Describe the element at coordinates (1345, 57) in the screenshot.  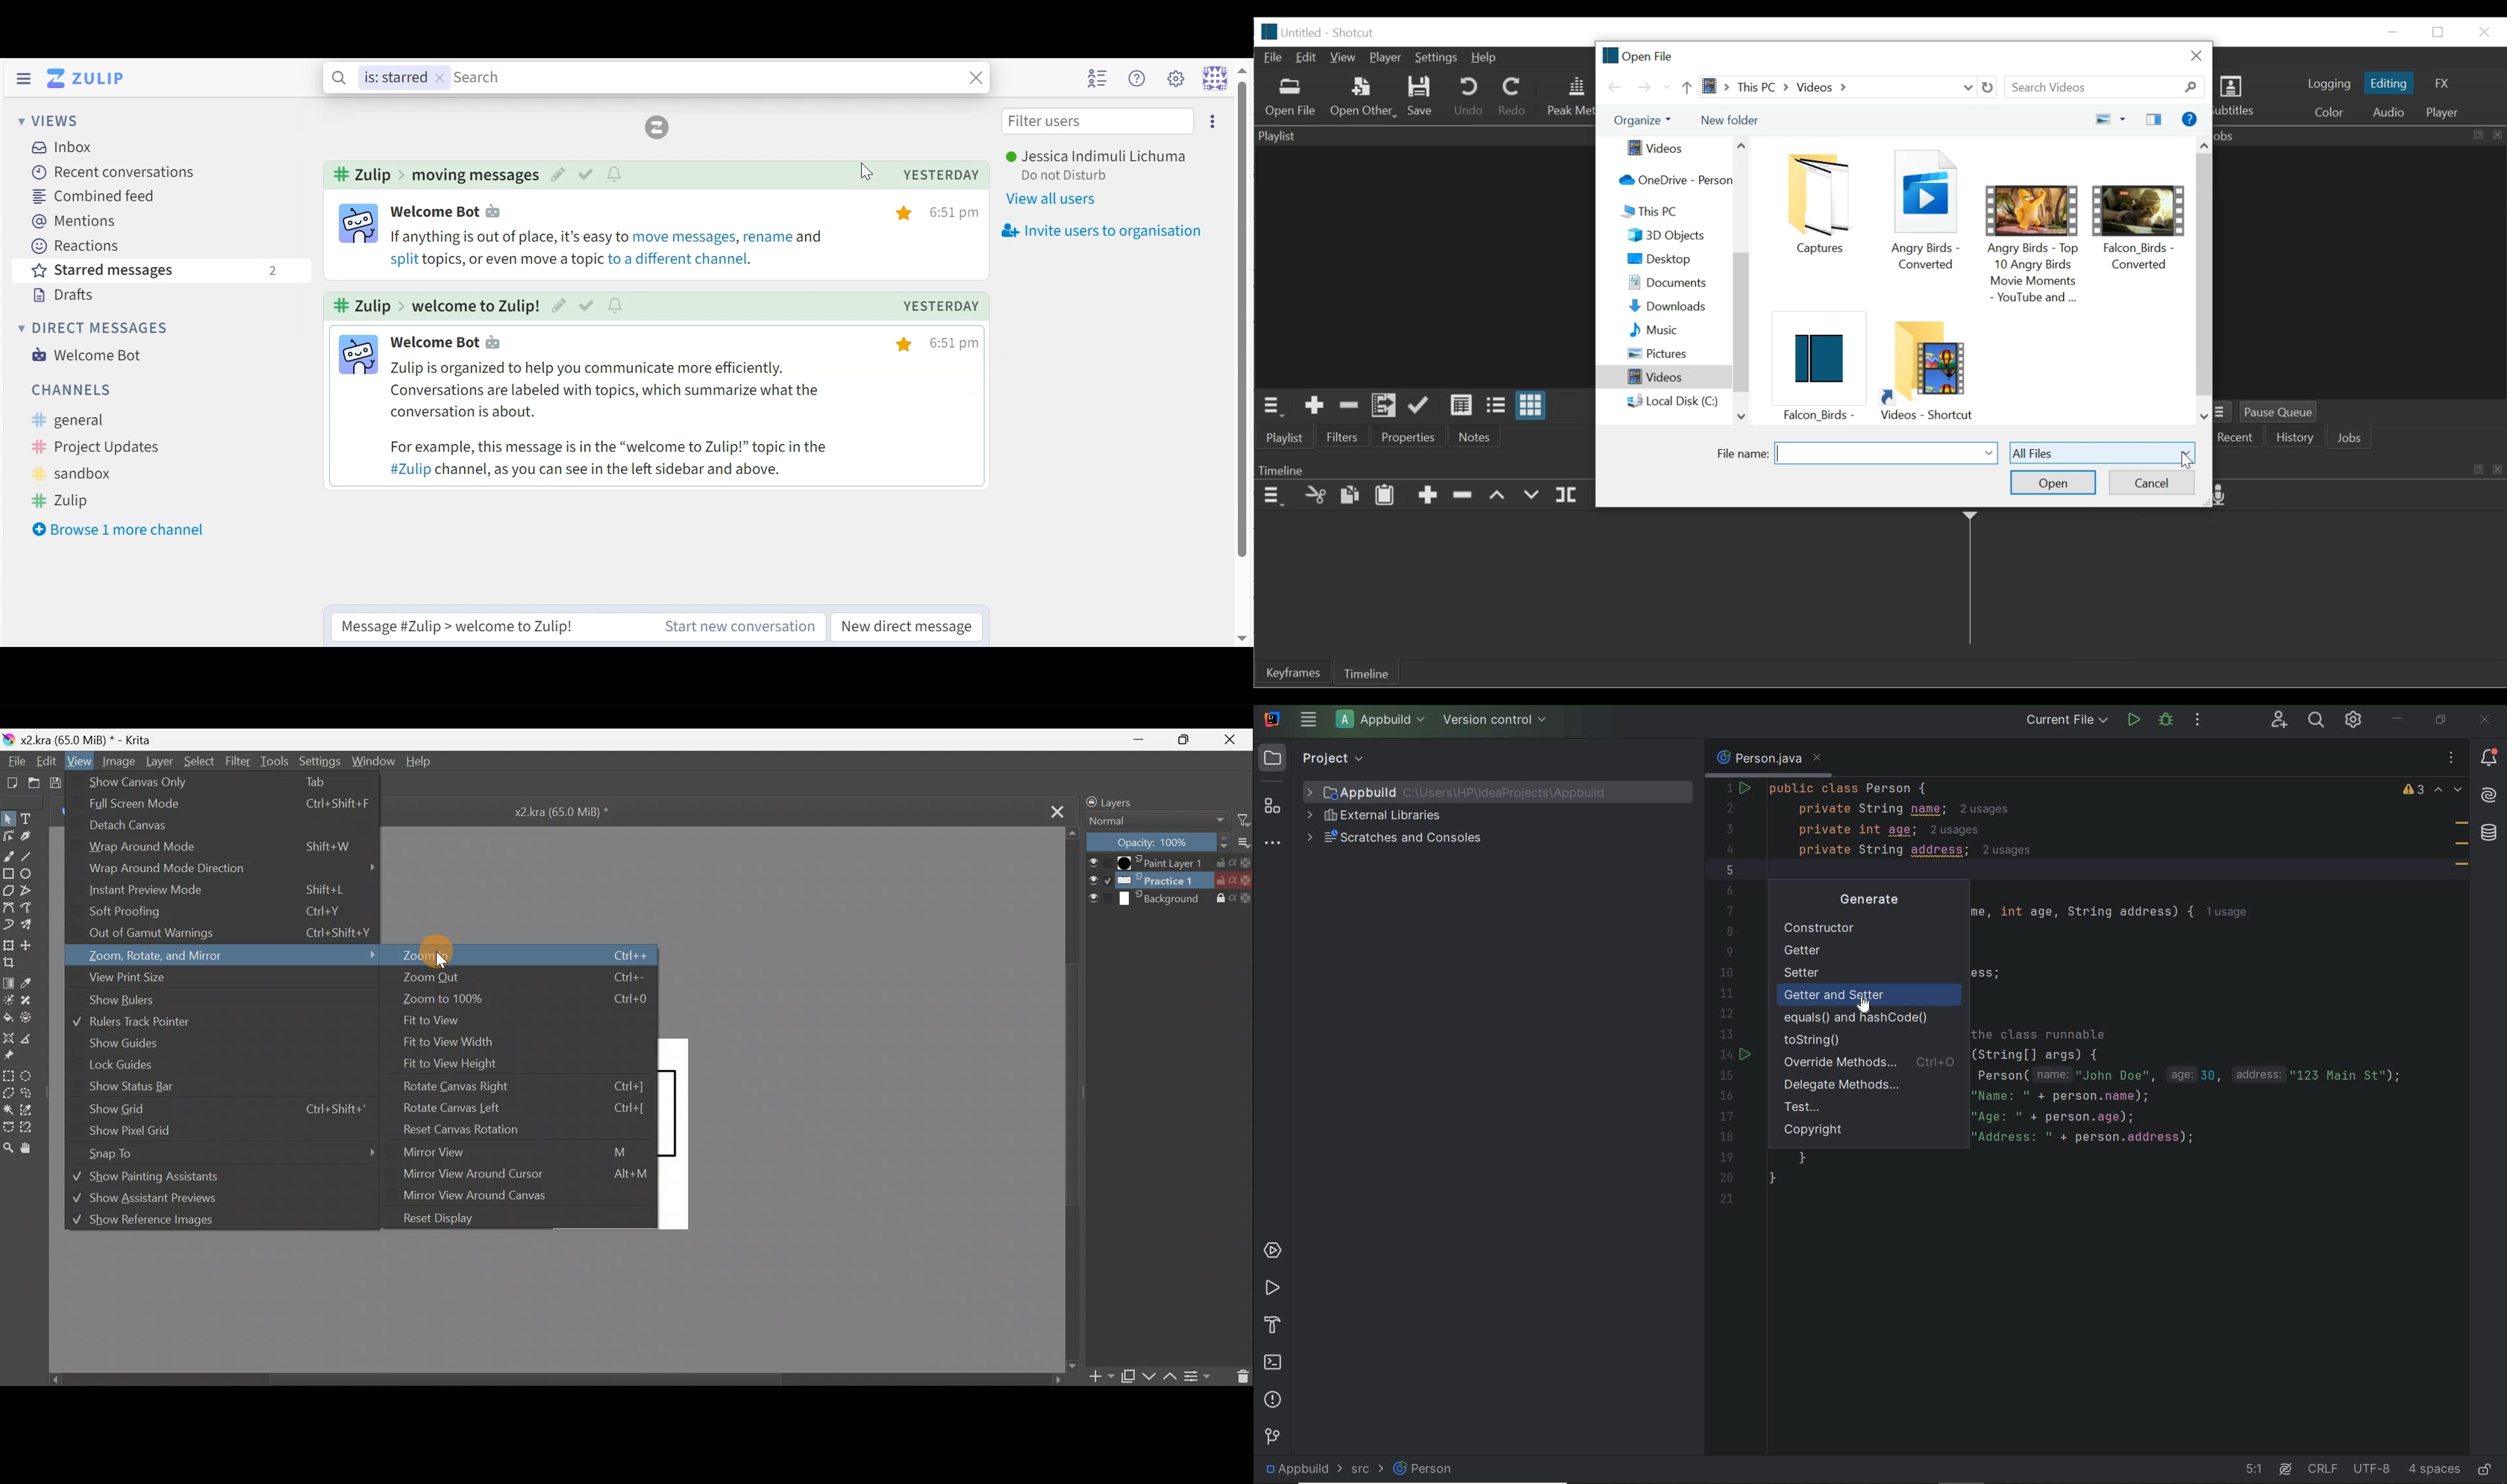
I see `View` at that location.